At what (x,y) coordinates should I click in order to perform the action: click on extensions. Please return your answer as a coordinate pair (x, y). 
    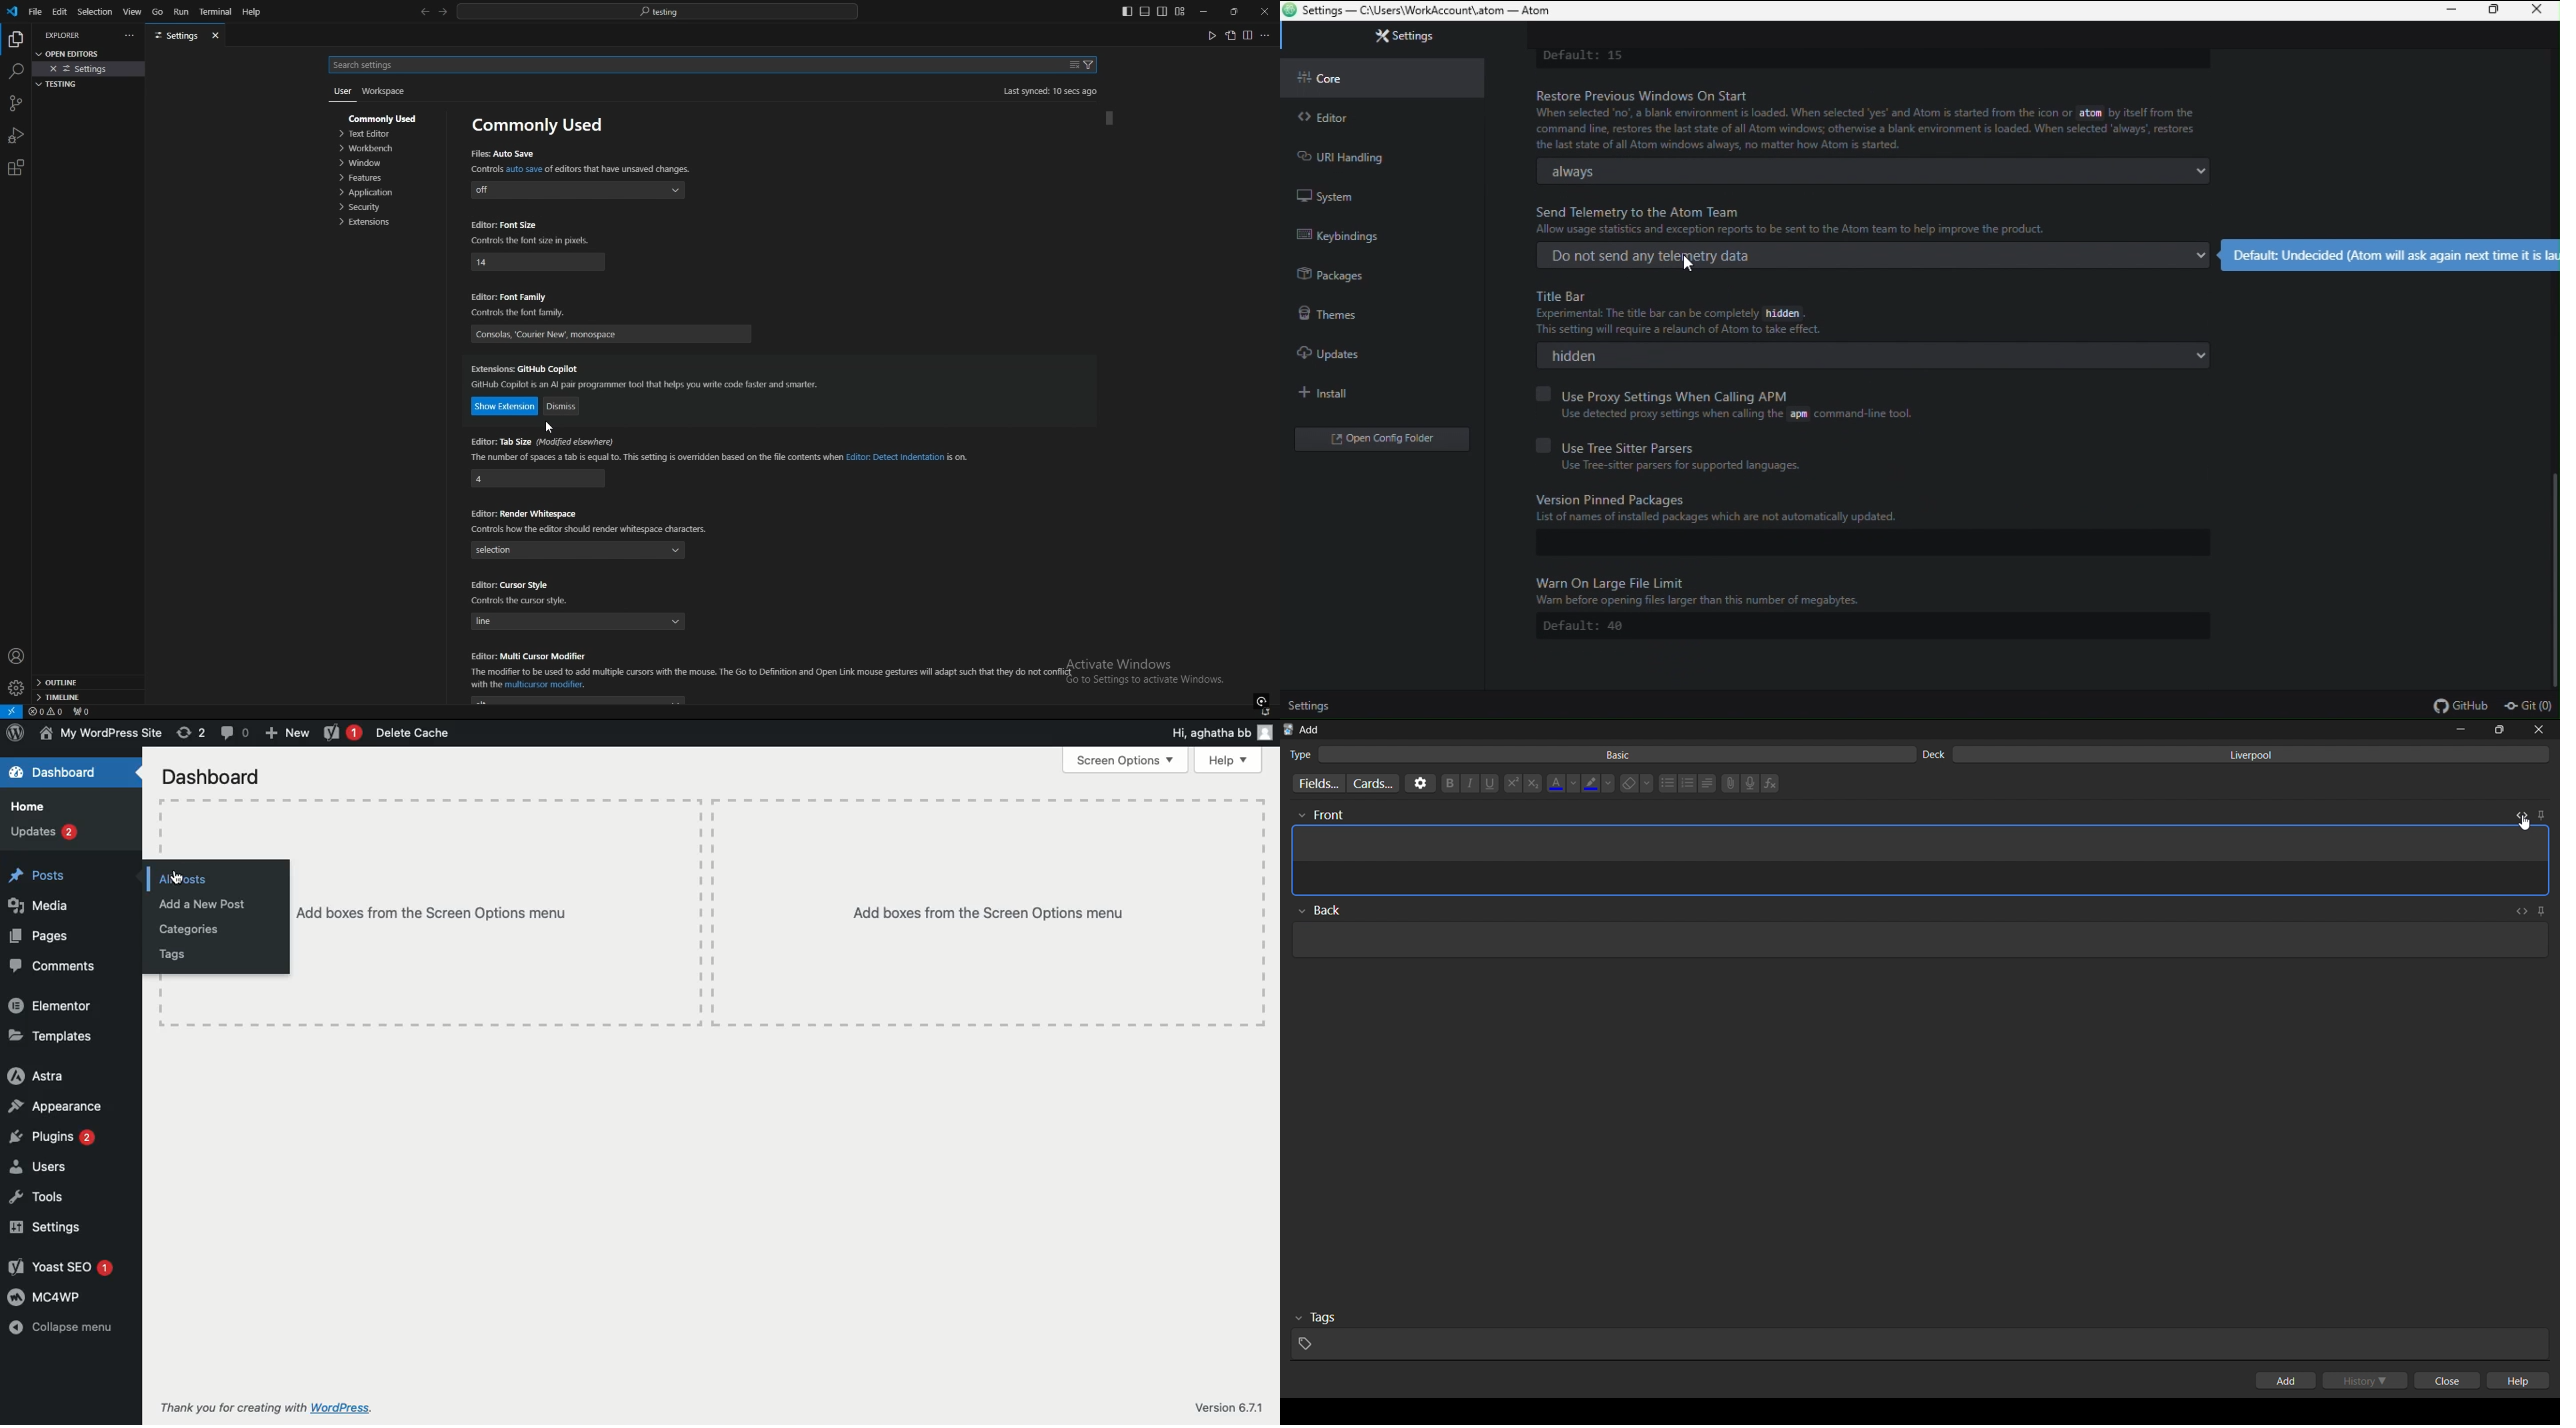
    Looking at the image, I should click on (16, 168).